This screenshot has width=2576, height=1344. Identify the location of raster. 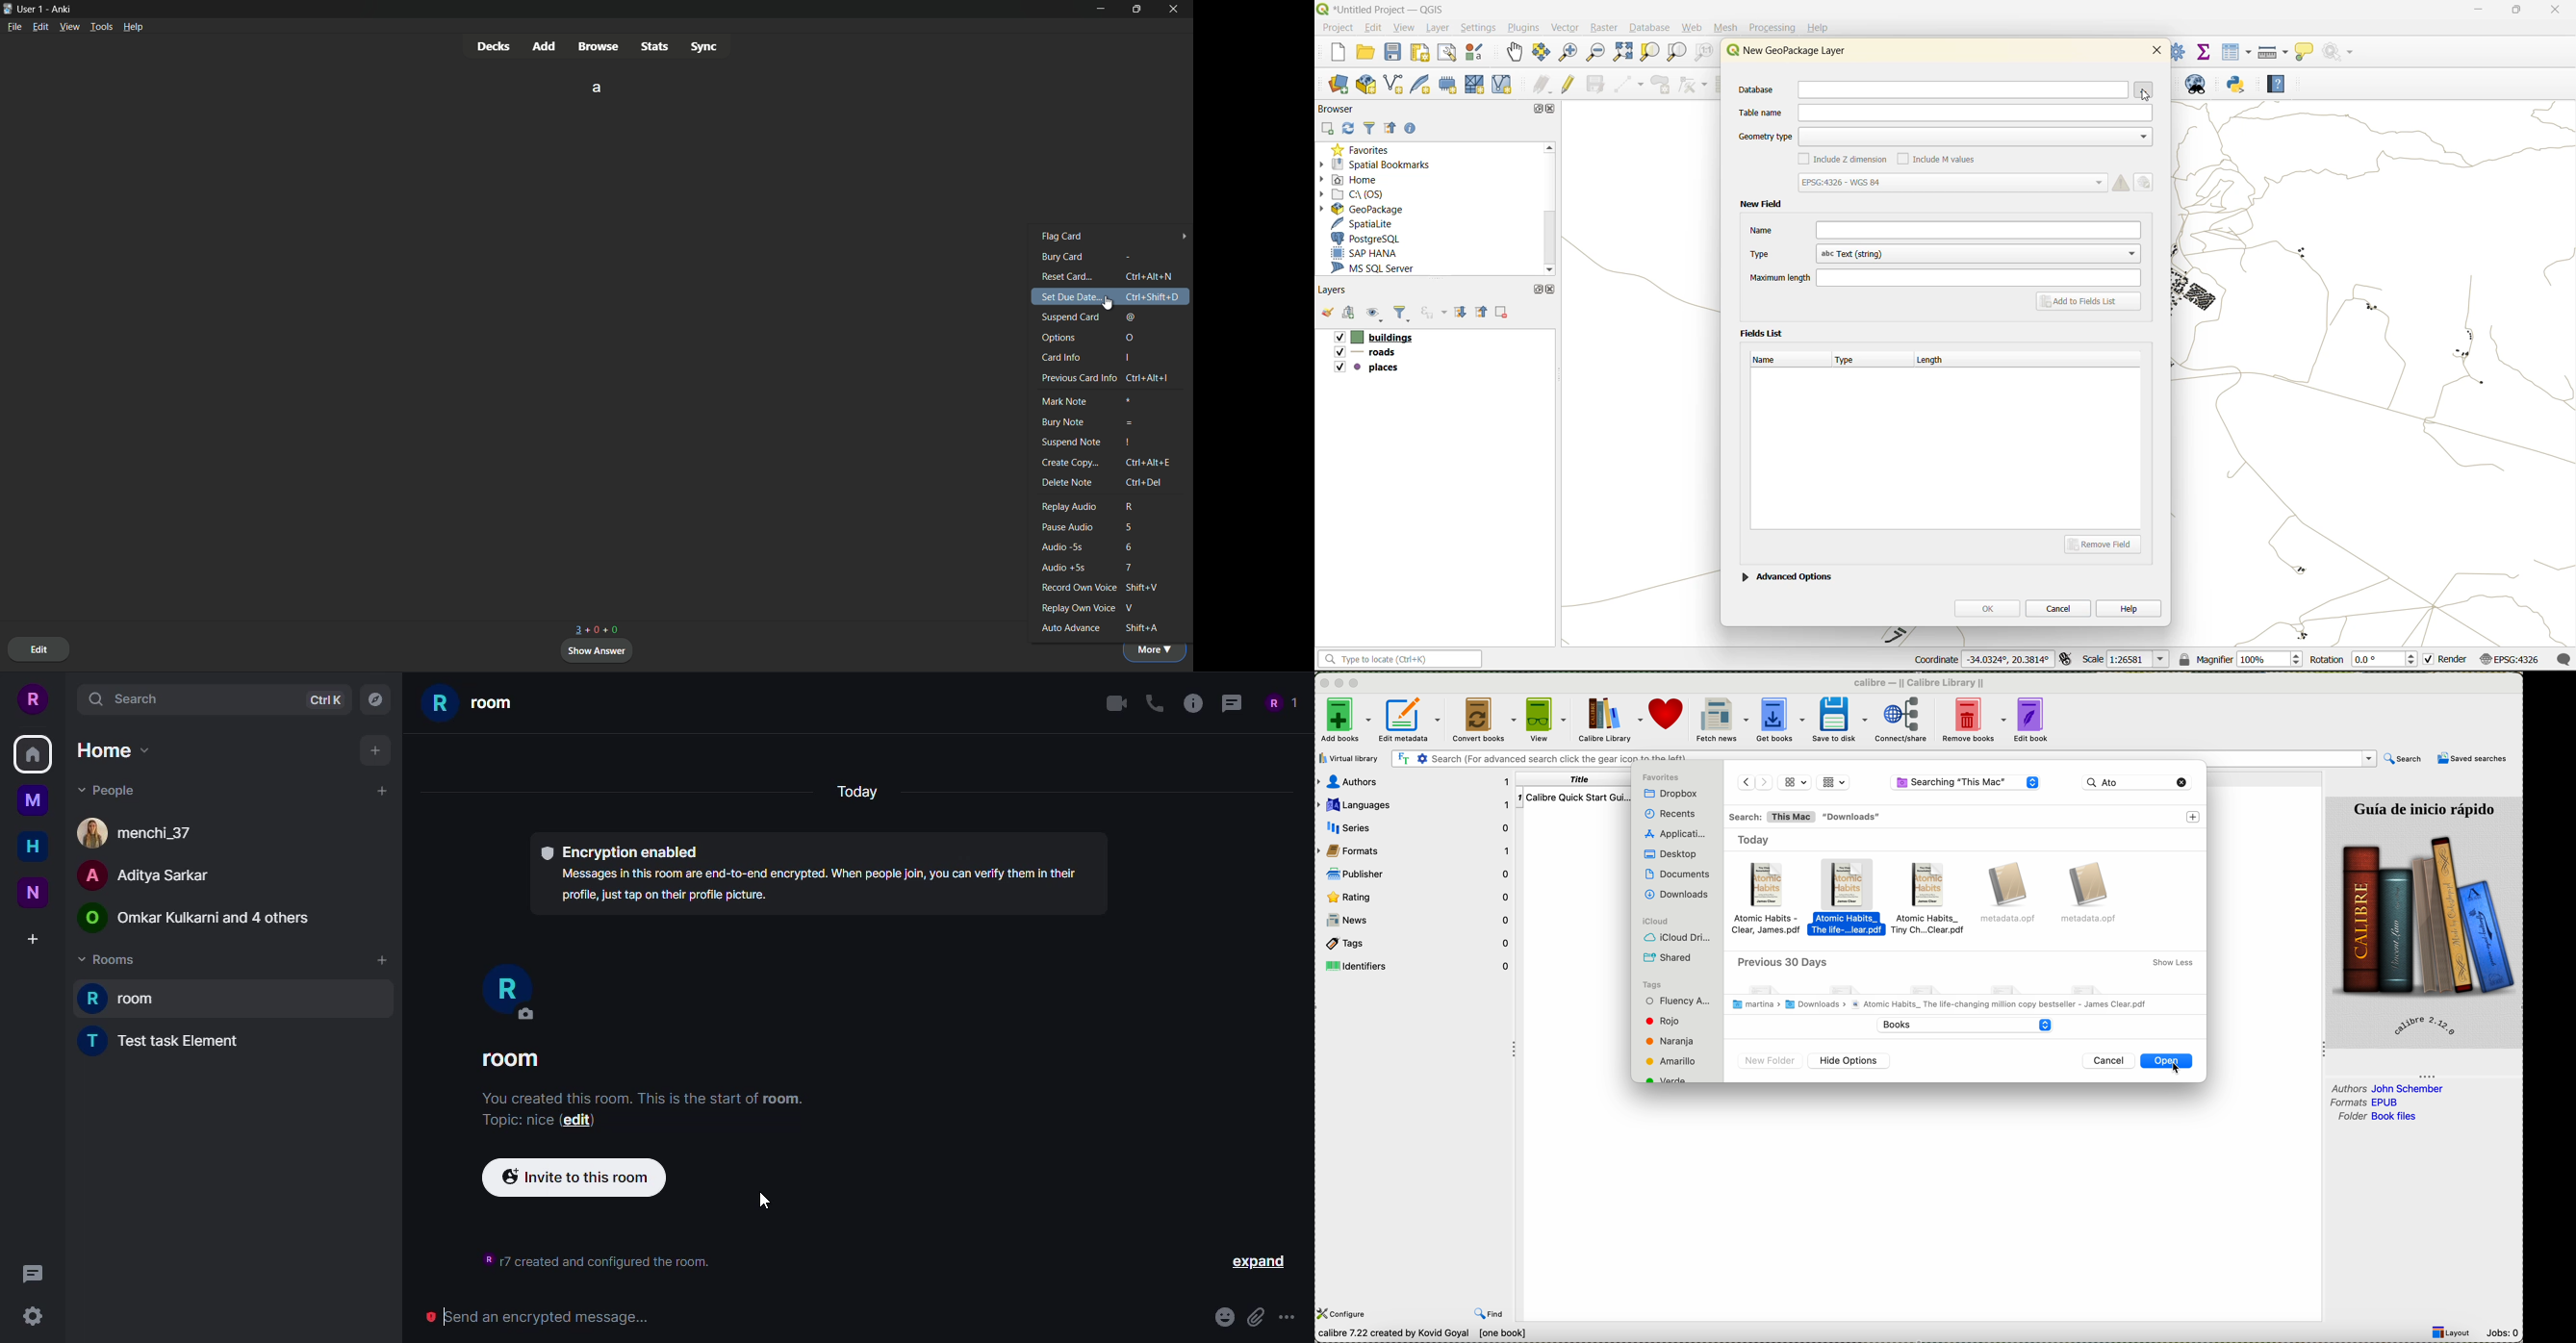
(1604, 28).